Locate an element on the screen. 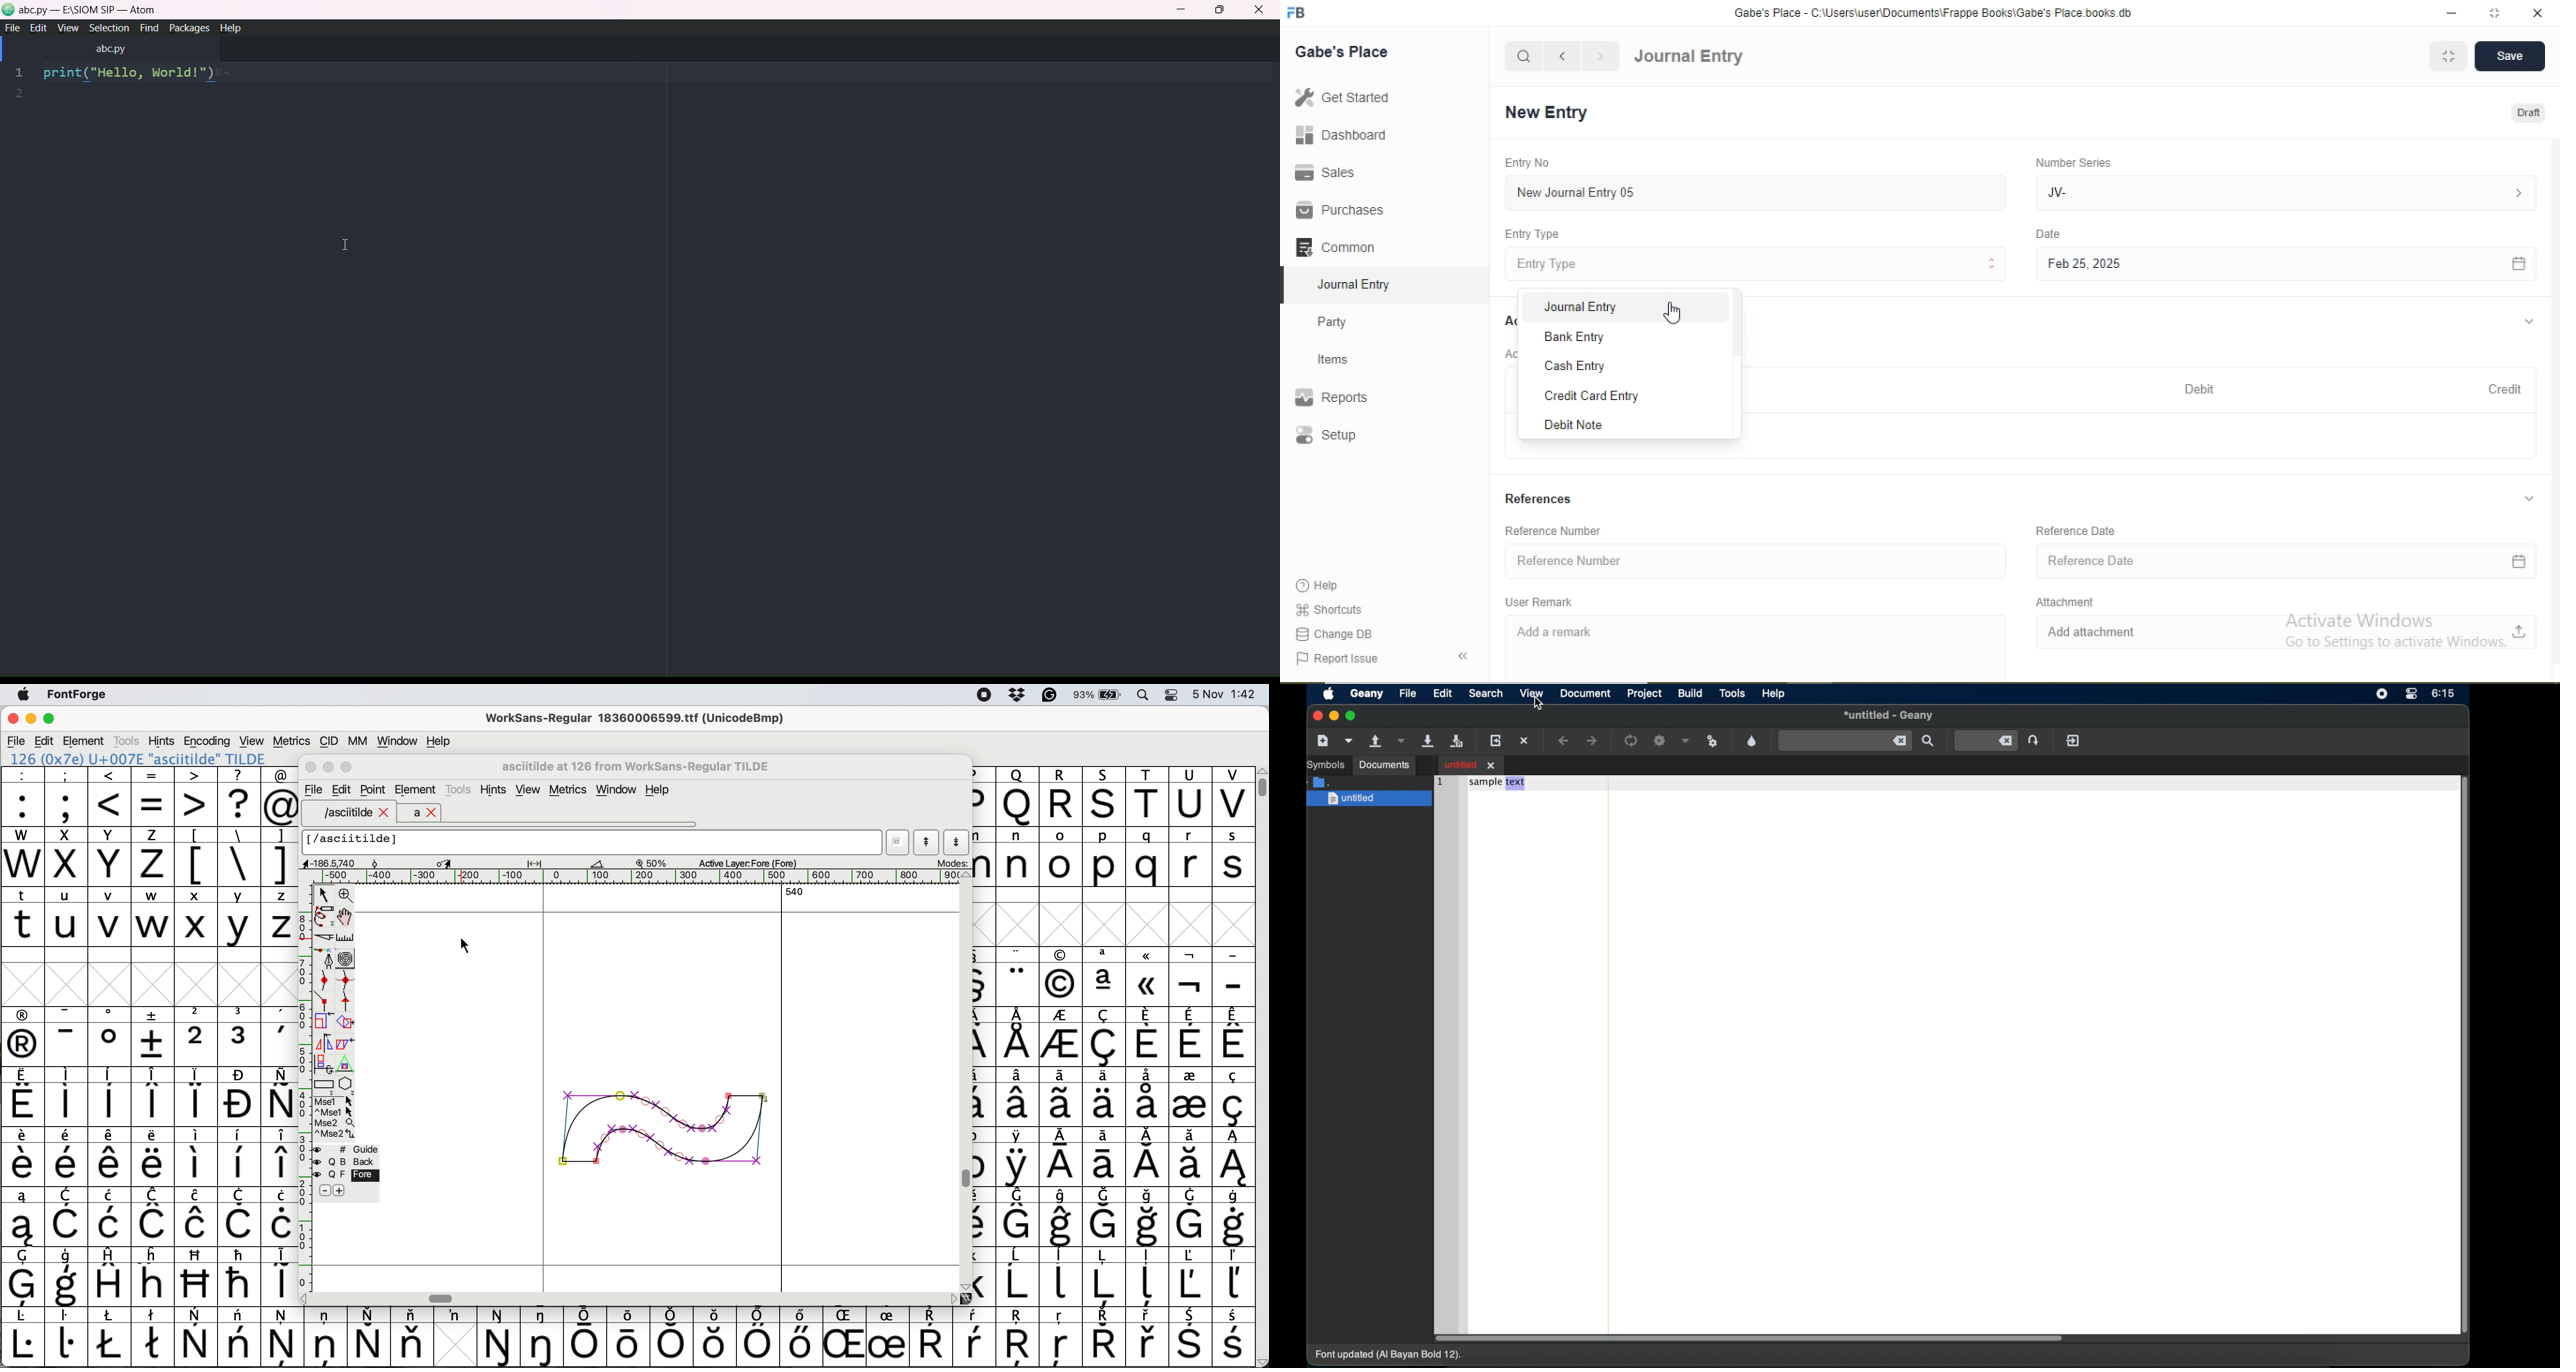 The height and width of the screenshot is (1372, 2576). Reports is located at coordinates (1341, 398).